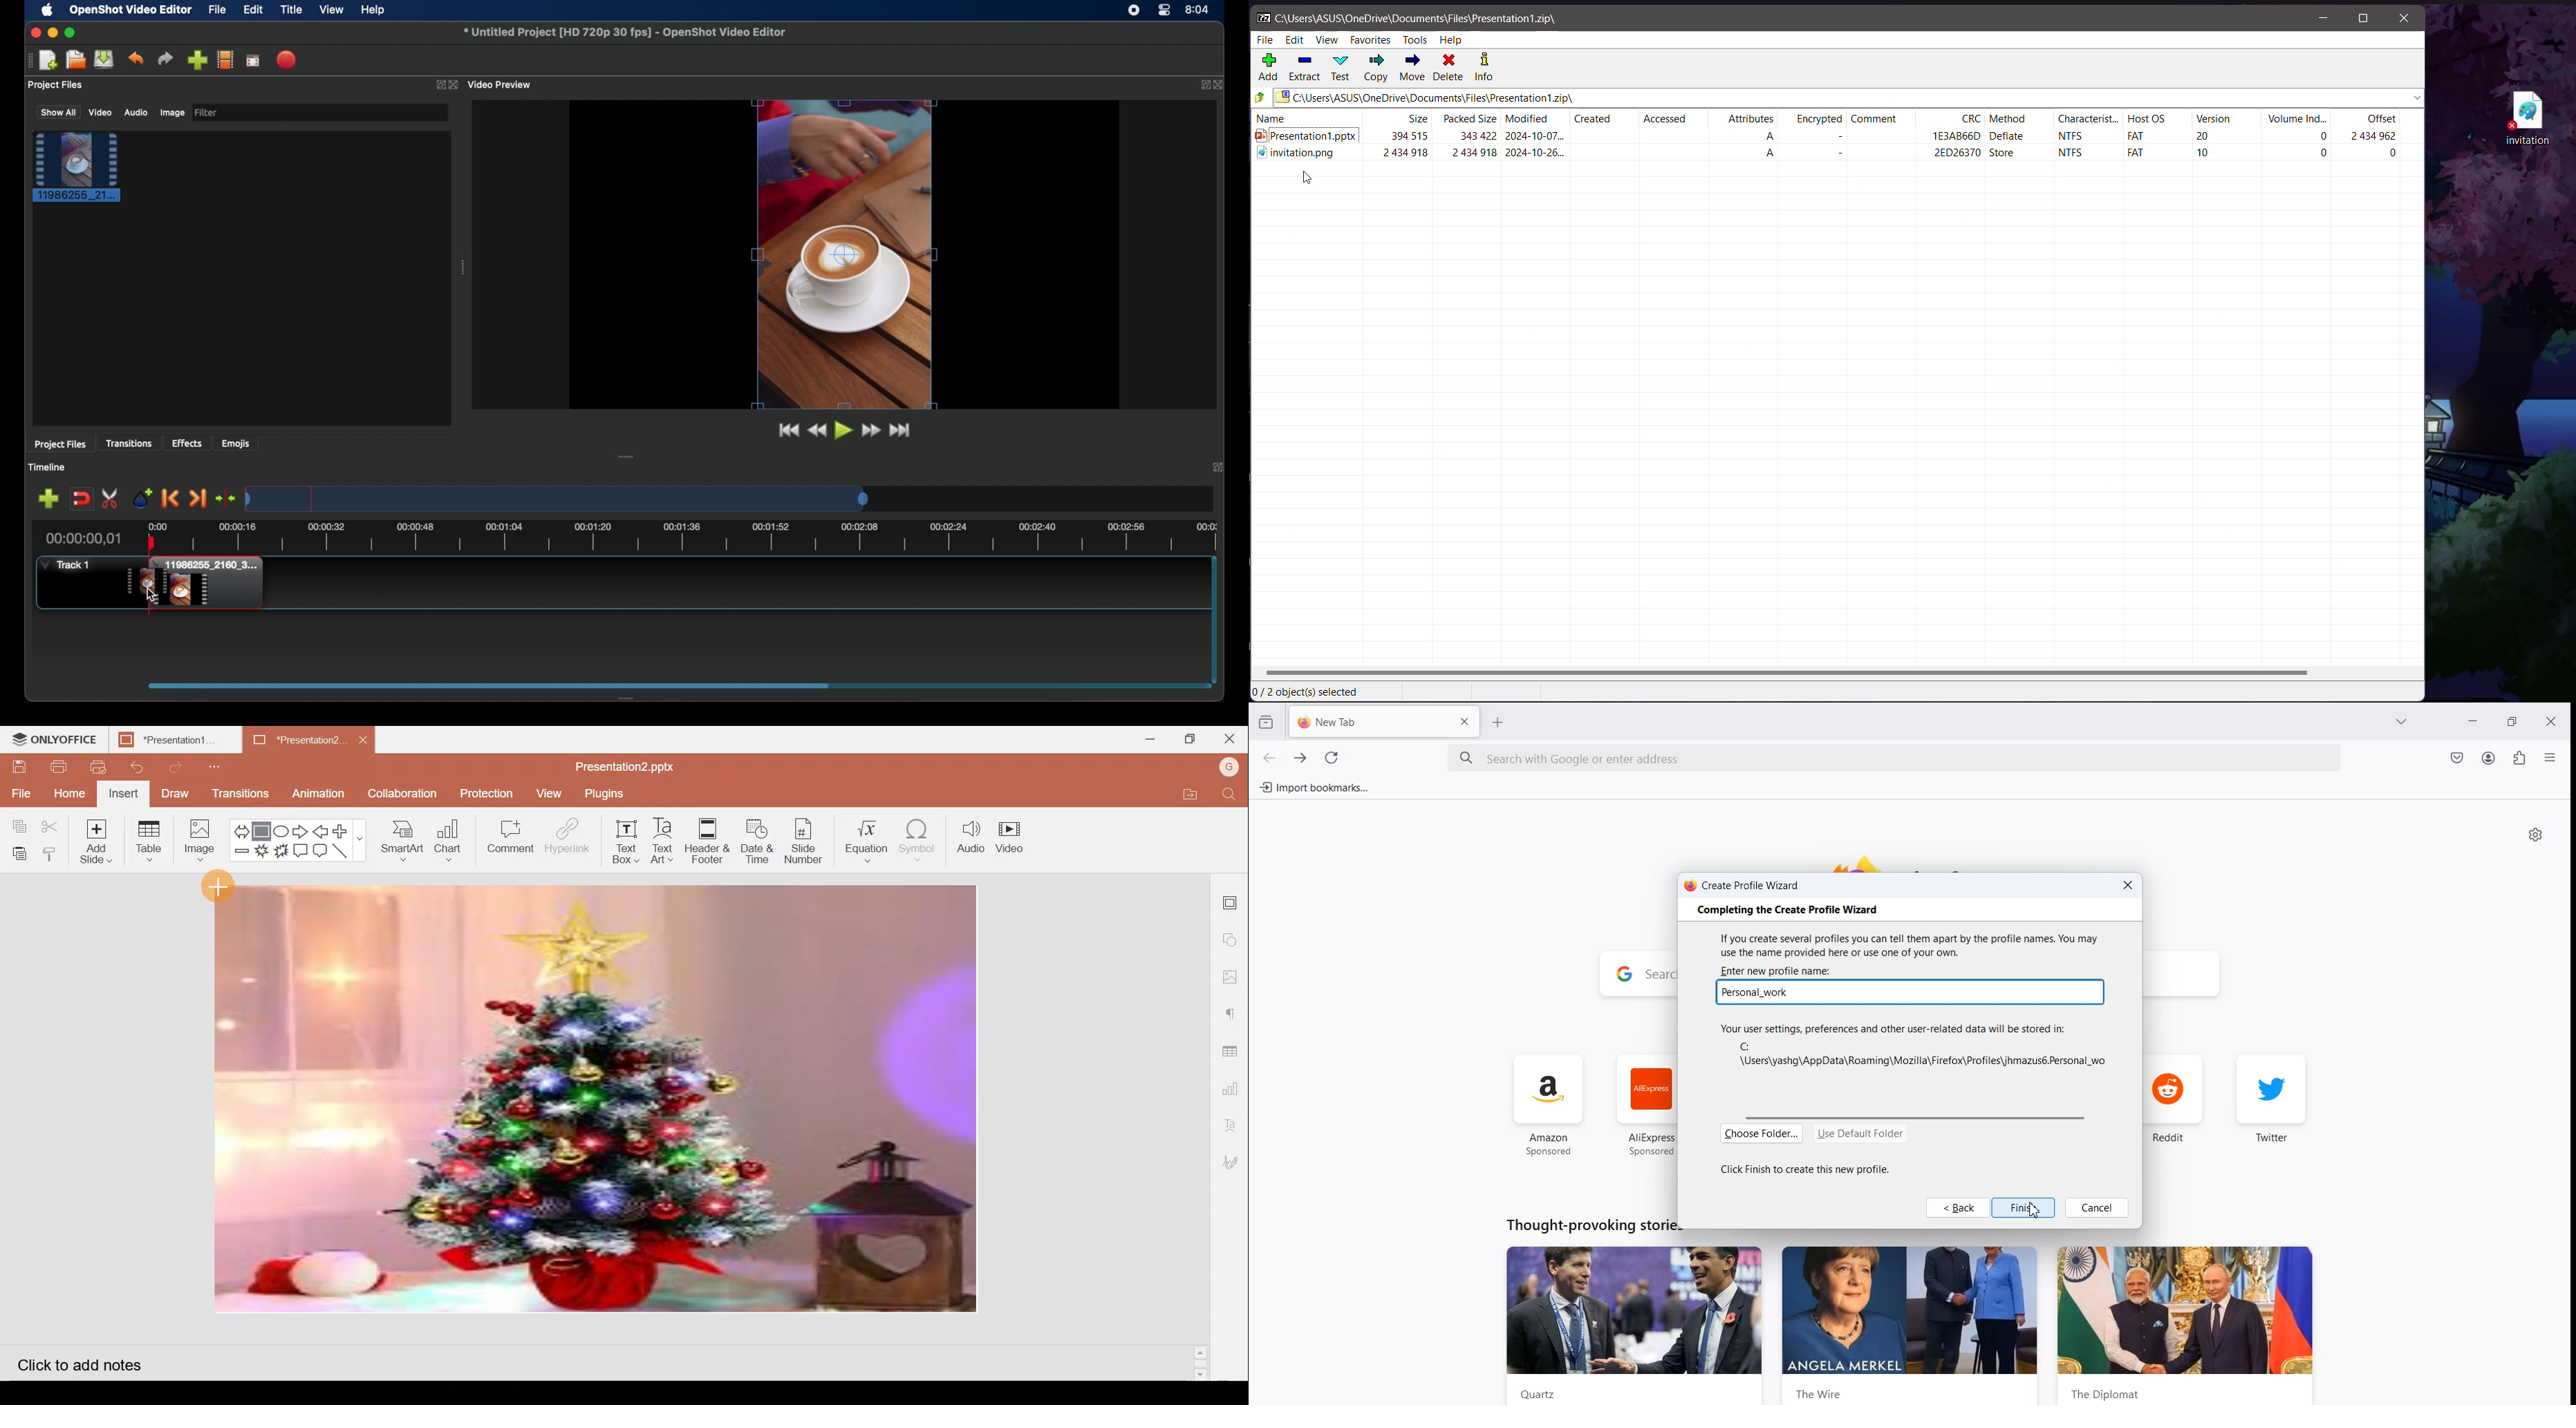  What do you see at coordinates (1269, 68) in the screenshot?
I see `Add` at bounding box center [1269, 68].